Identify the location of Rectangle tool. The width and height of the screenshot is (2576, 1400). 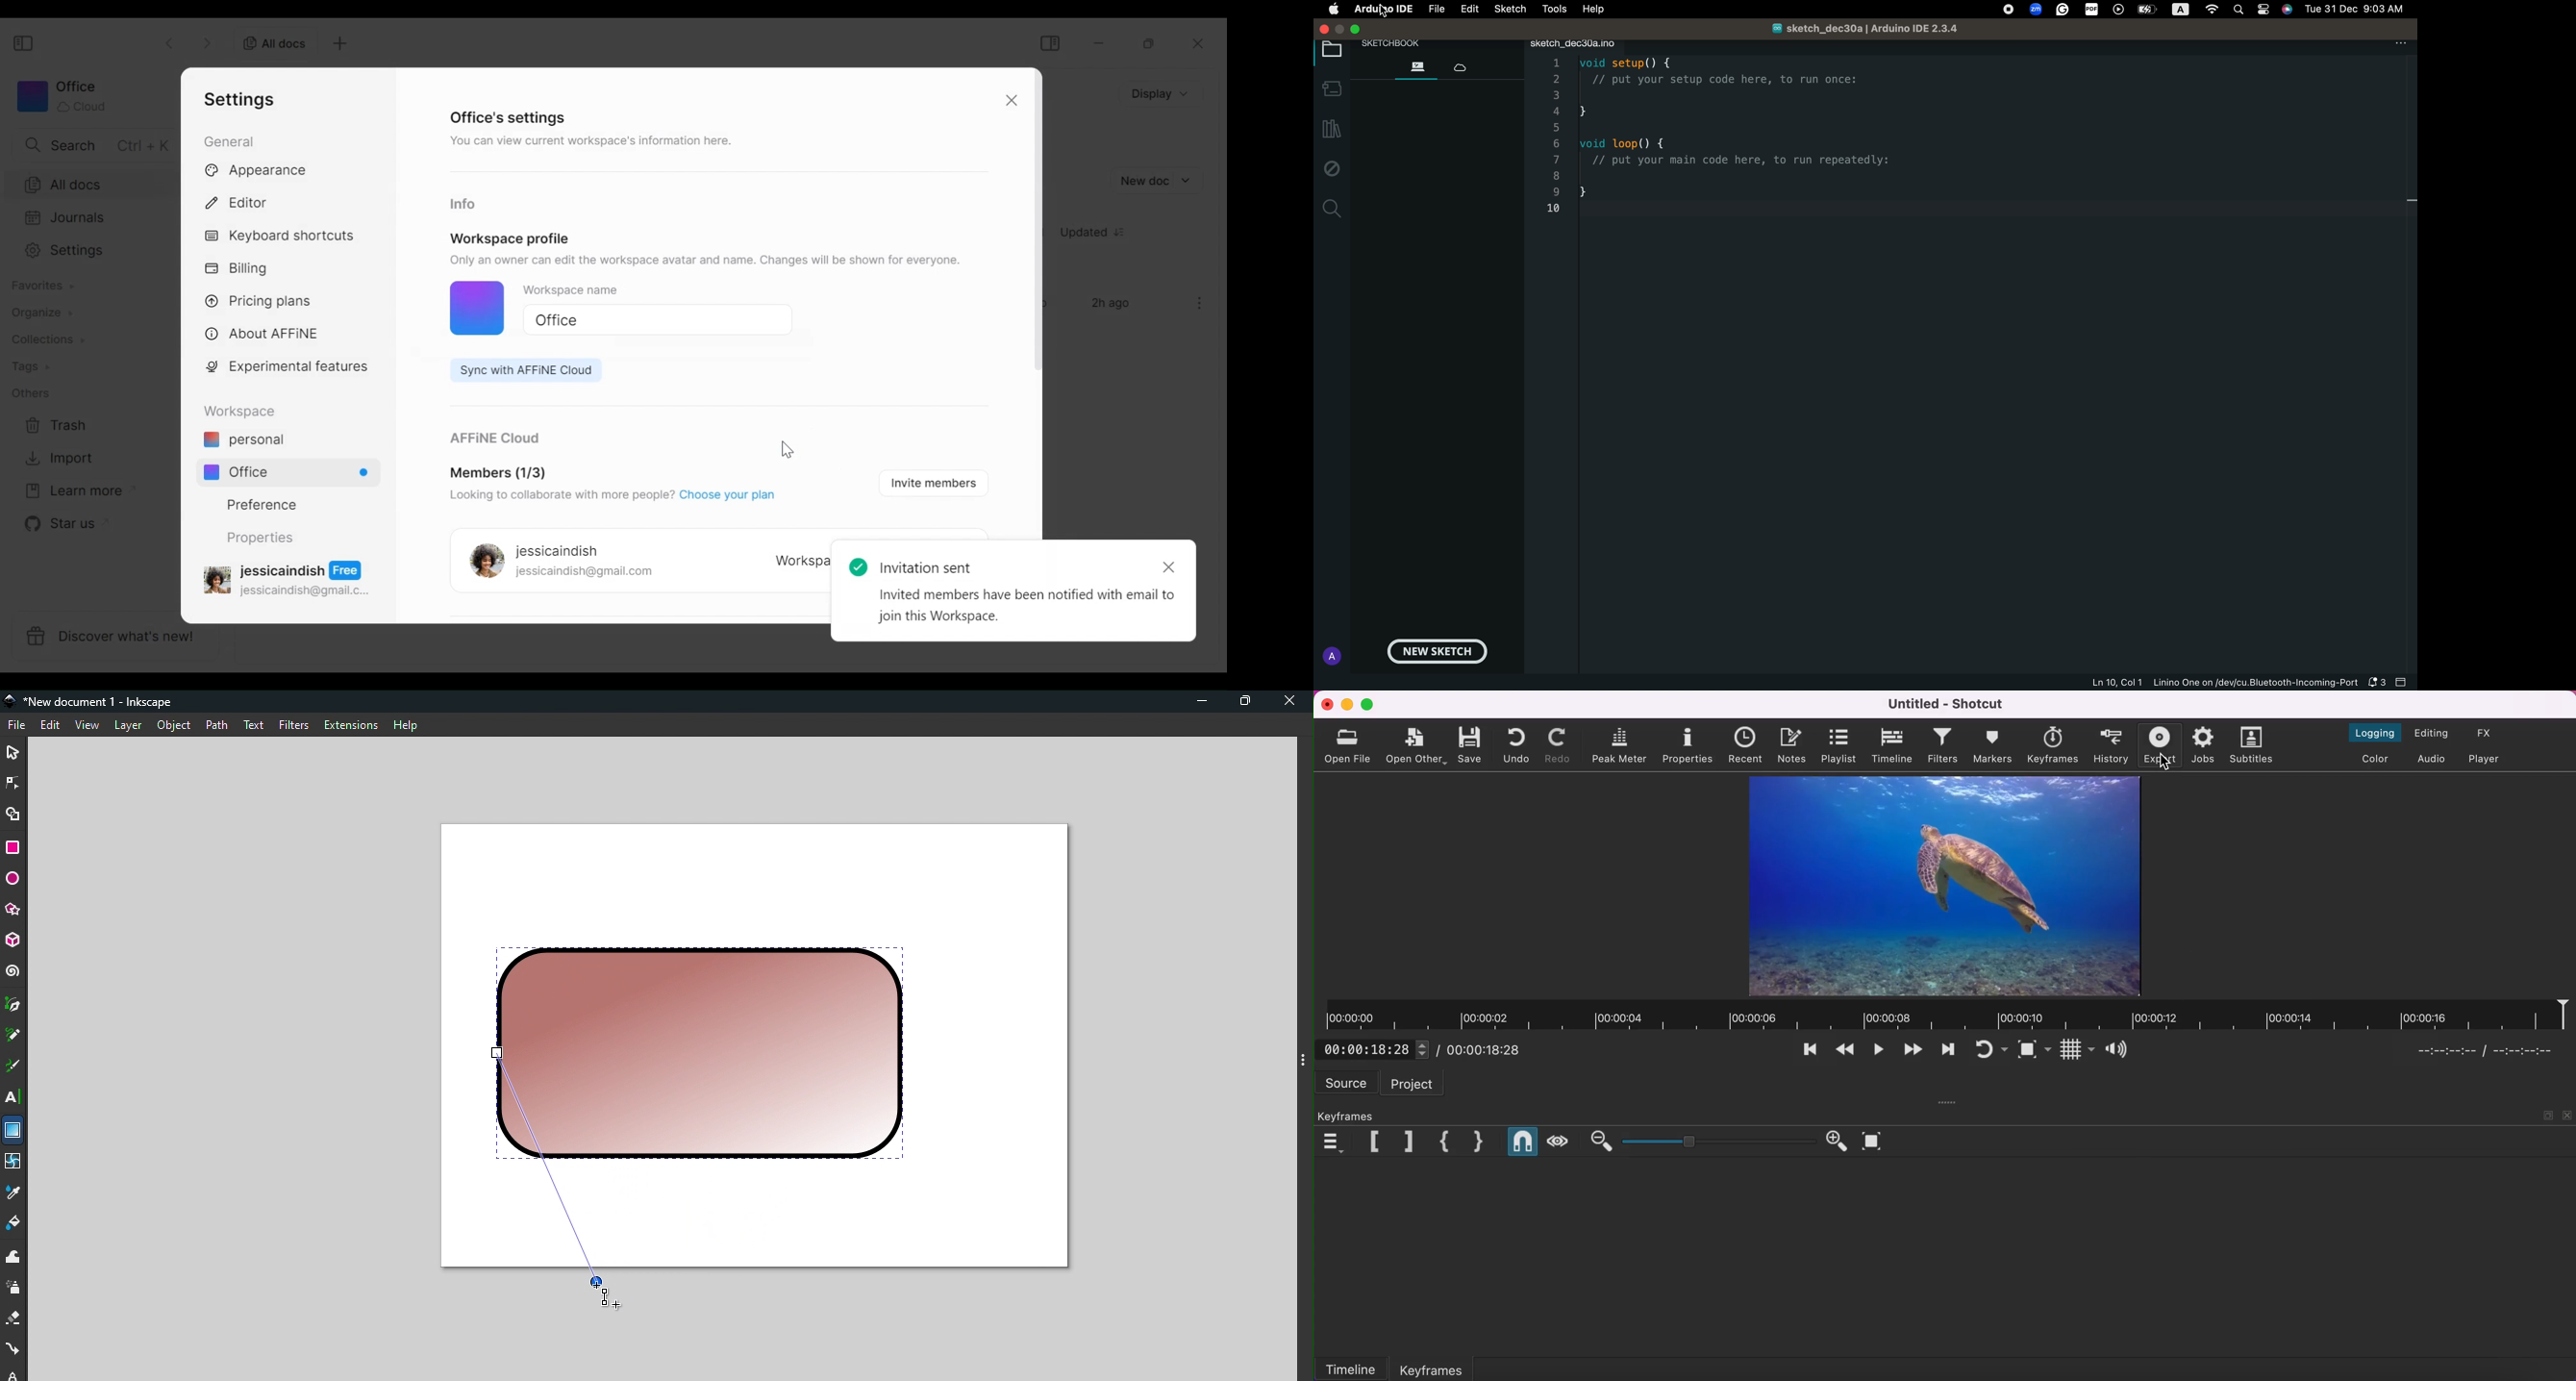
(16, 847).